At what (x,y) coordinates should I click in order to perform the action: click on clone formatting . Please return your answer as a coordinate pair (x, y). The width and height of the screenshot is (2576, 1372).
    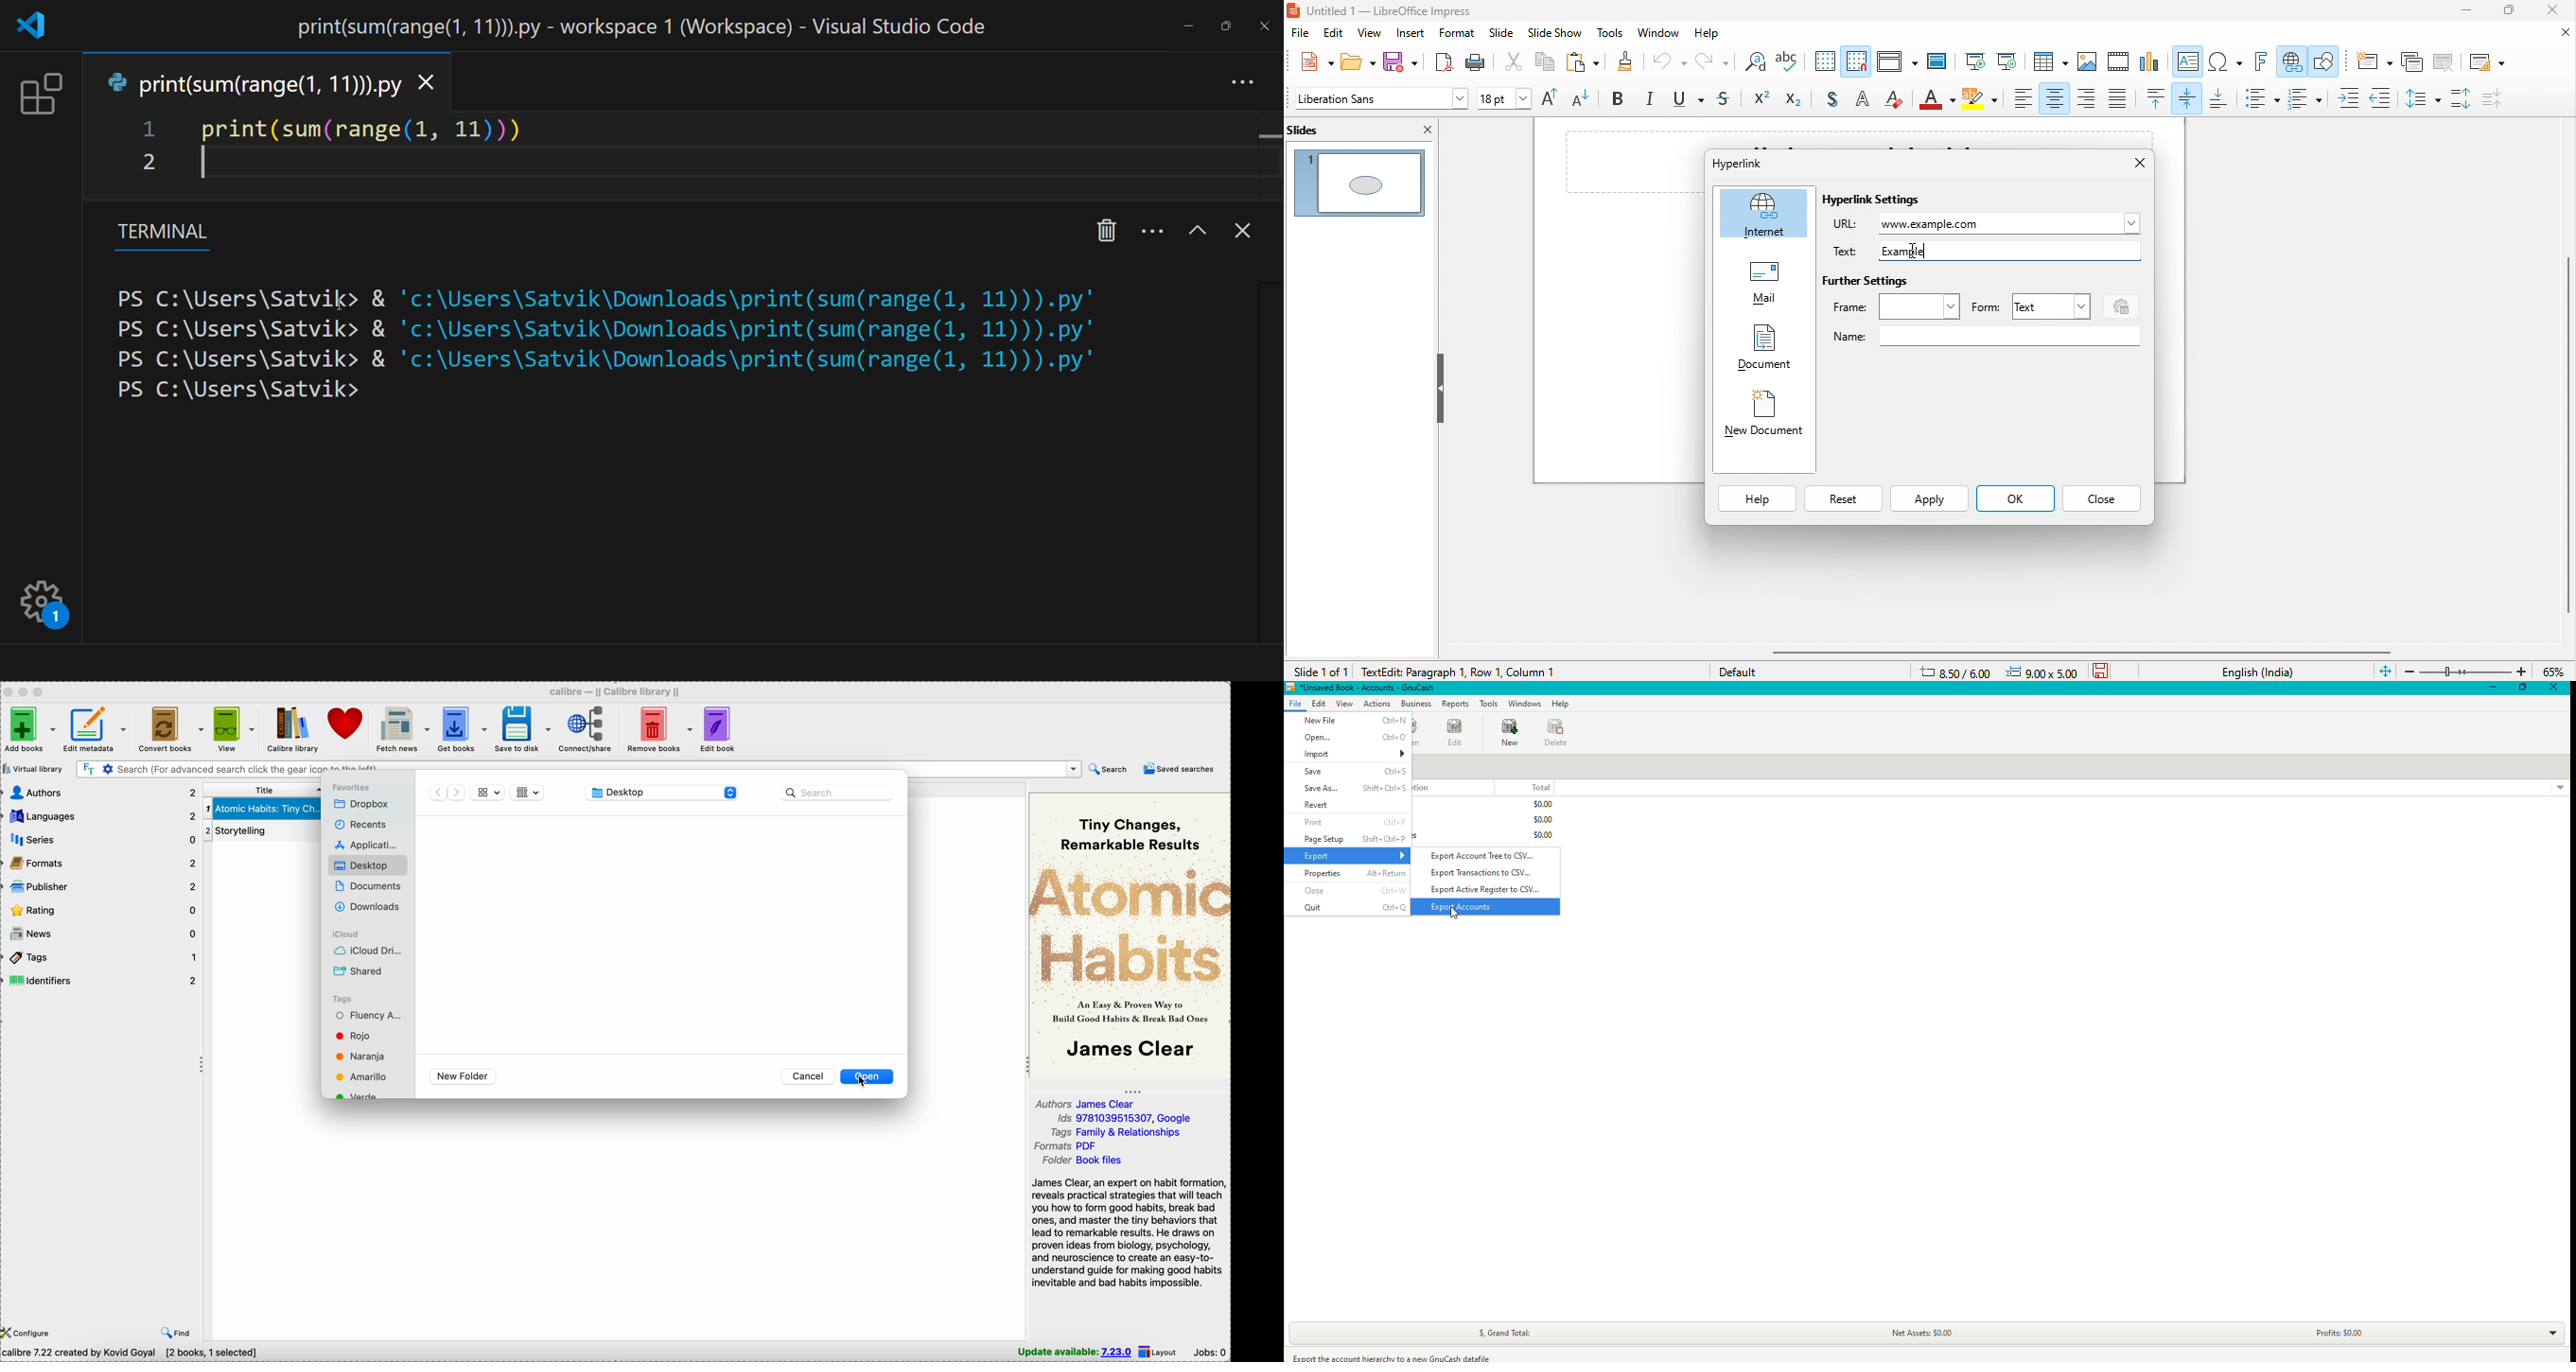
    Looking at the image, I should click on (1623, 63).